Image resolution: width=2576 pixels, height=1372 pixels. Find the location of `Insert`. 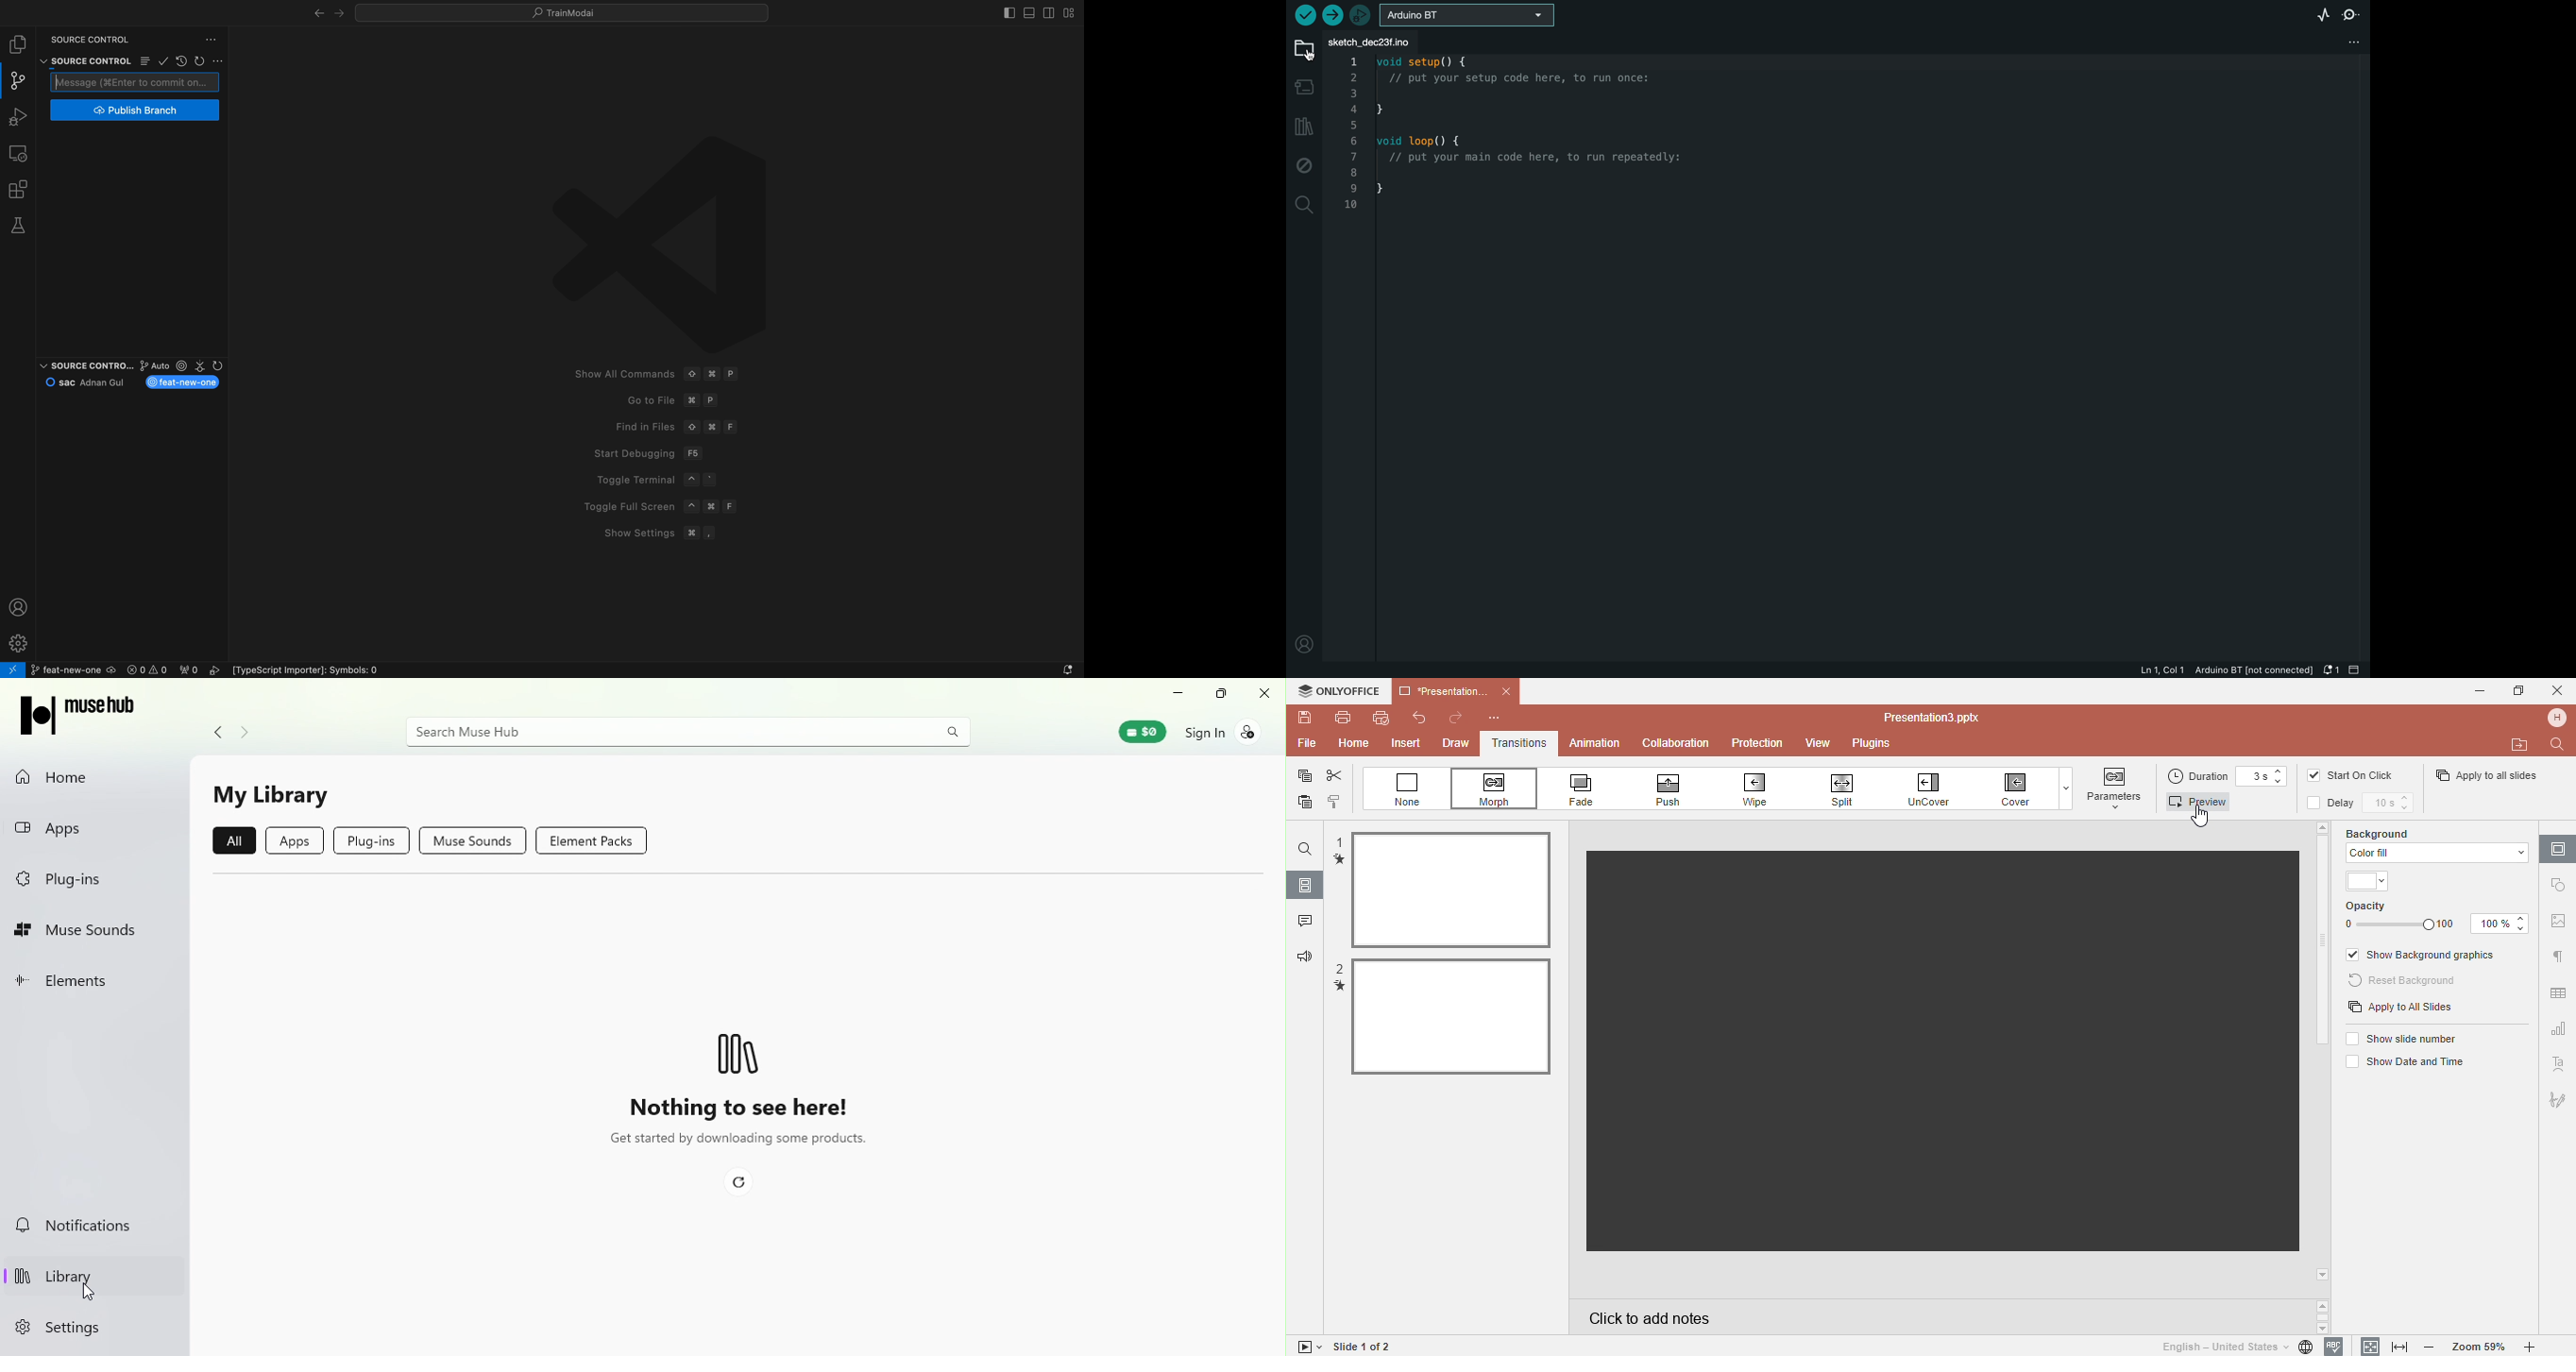

Insert is located at coordinates (1408, 744).